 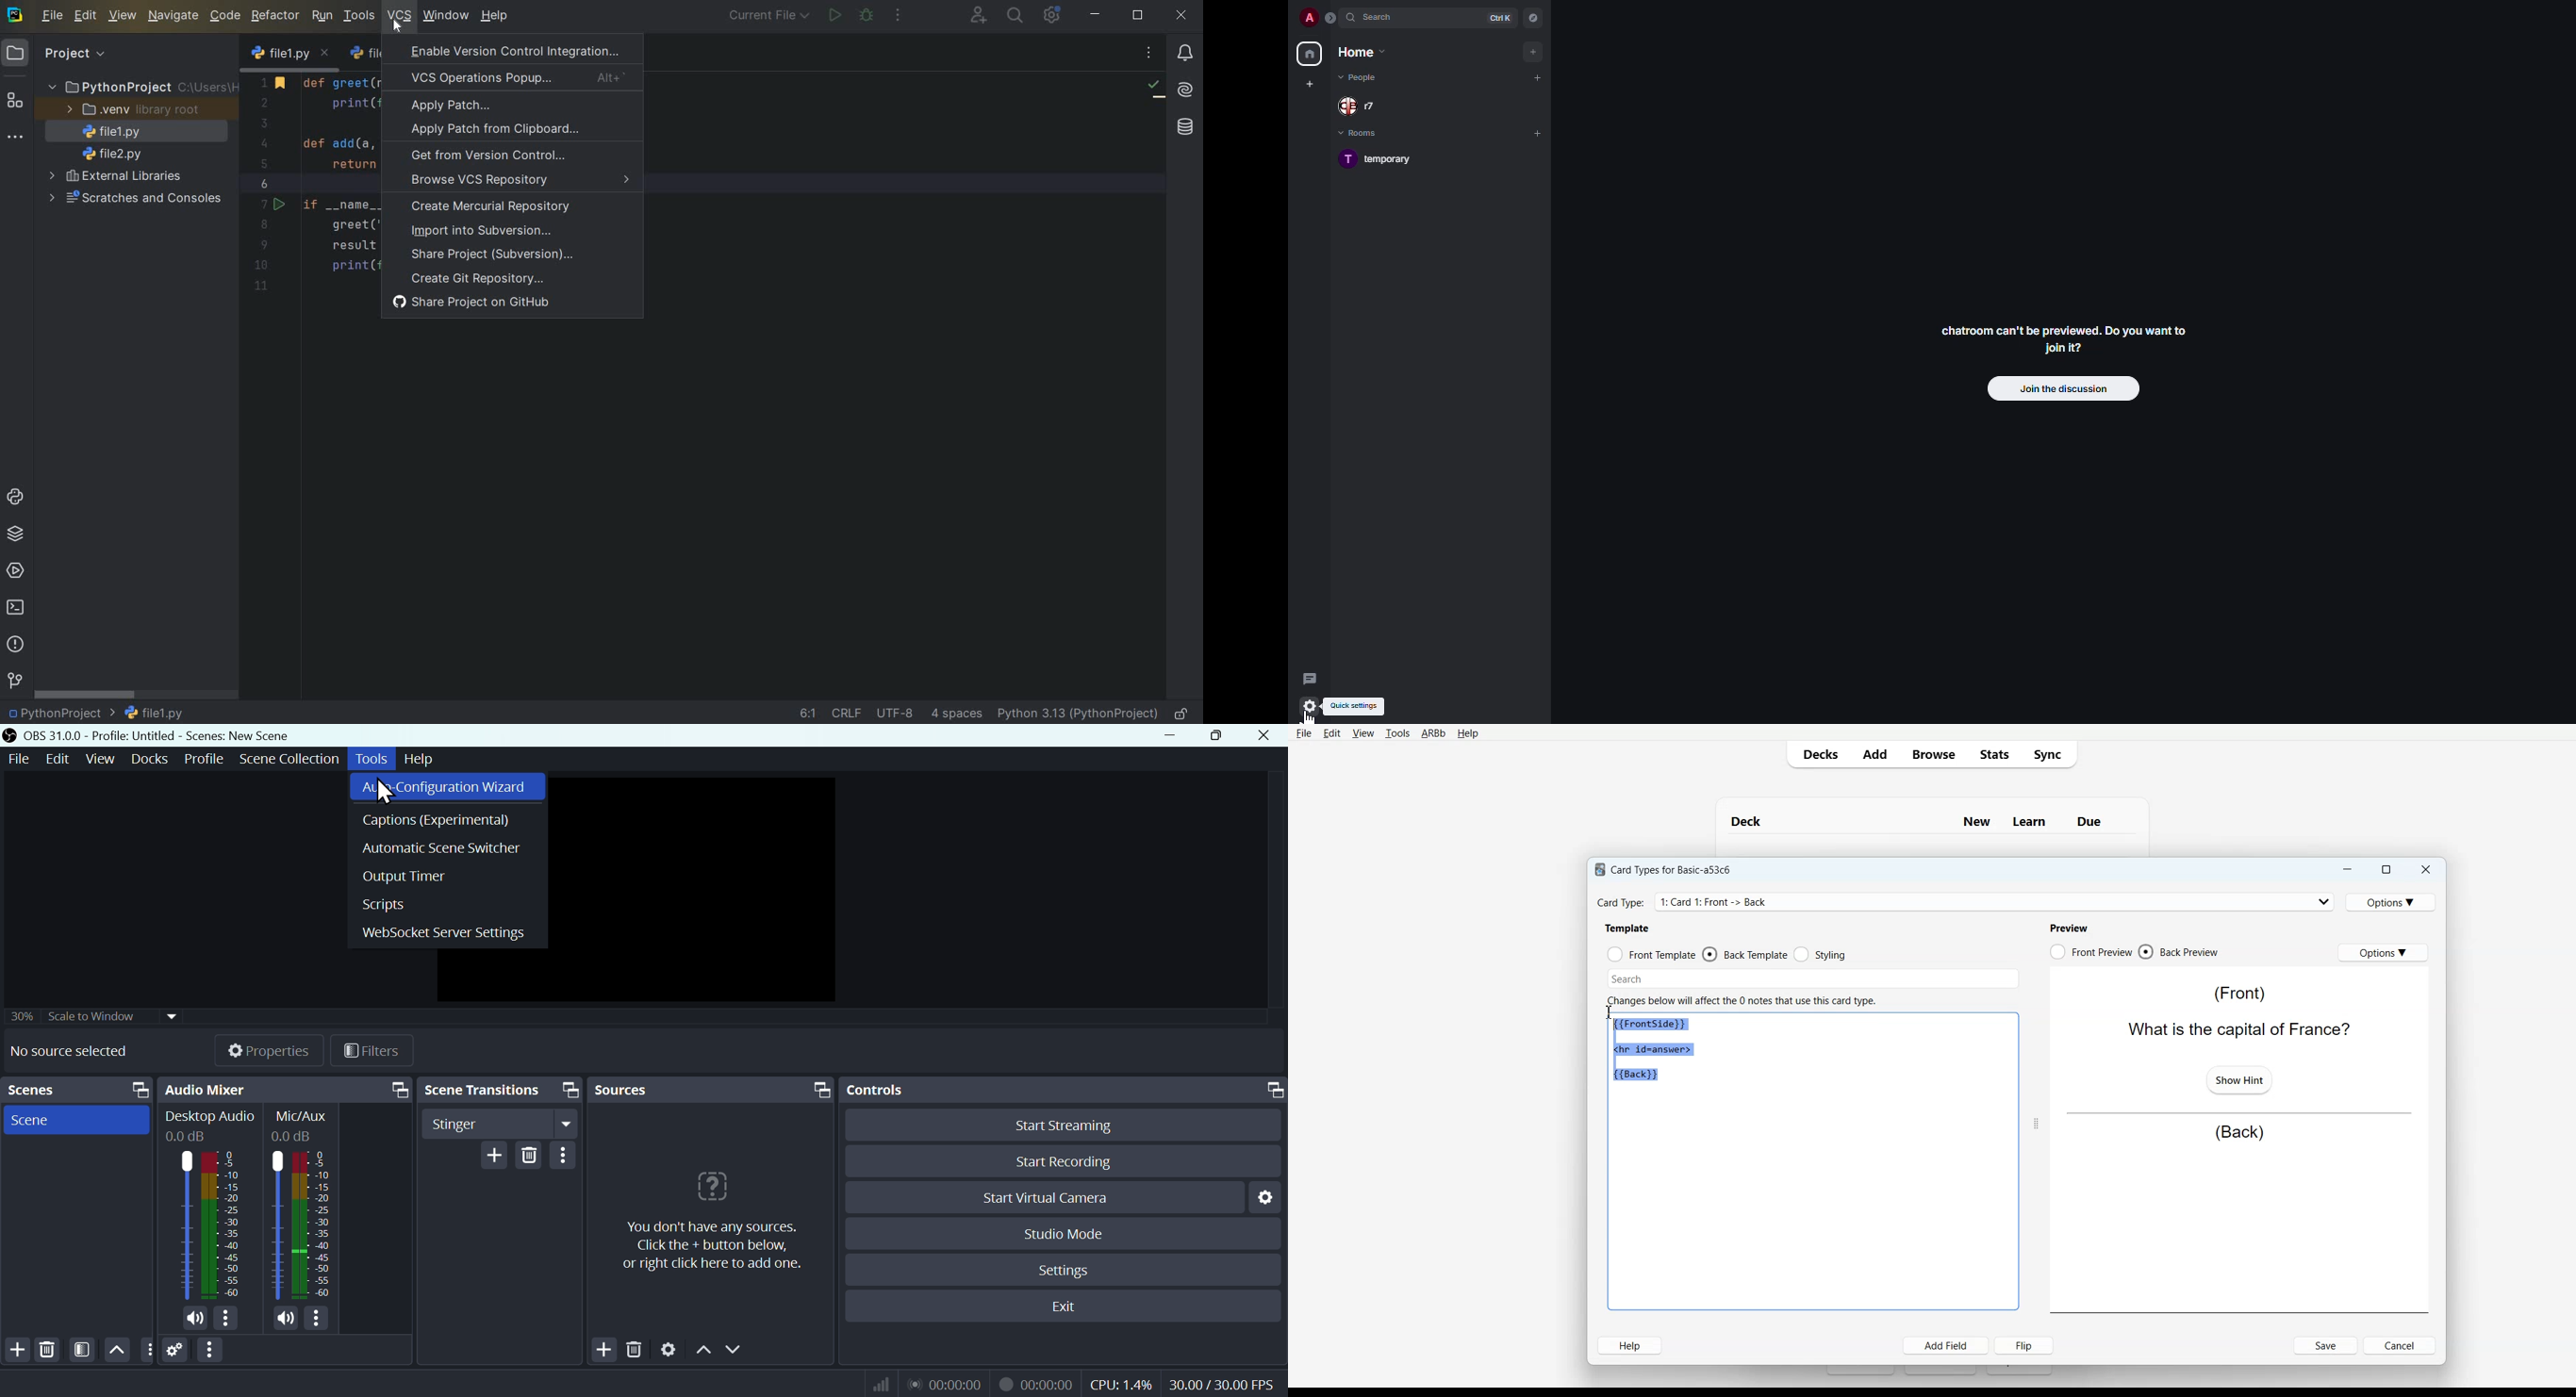 What do you see at coordinates (1817, 754) in the screenshot?
I see `Decks` at bounding box center [1817, 754].